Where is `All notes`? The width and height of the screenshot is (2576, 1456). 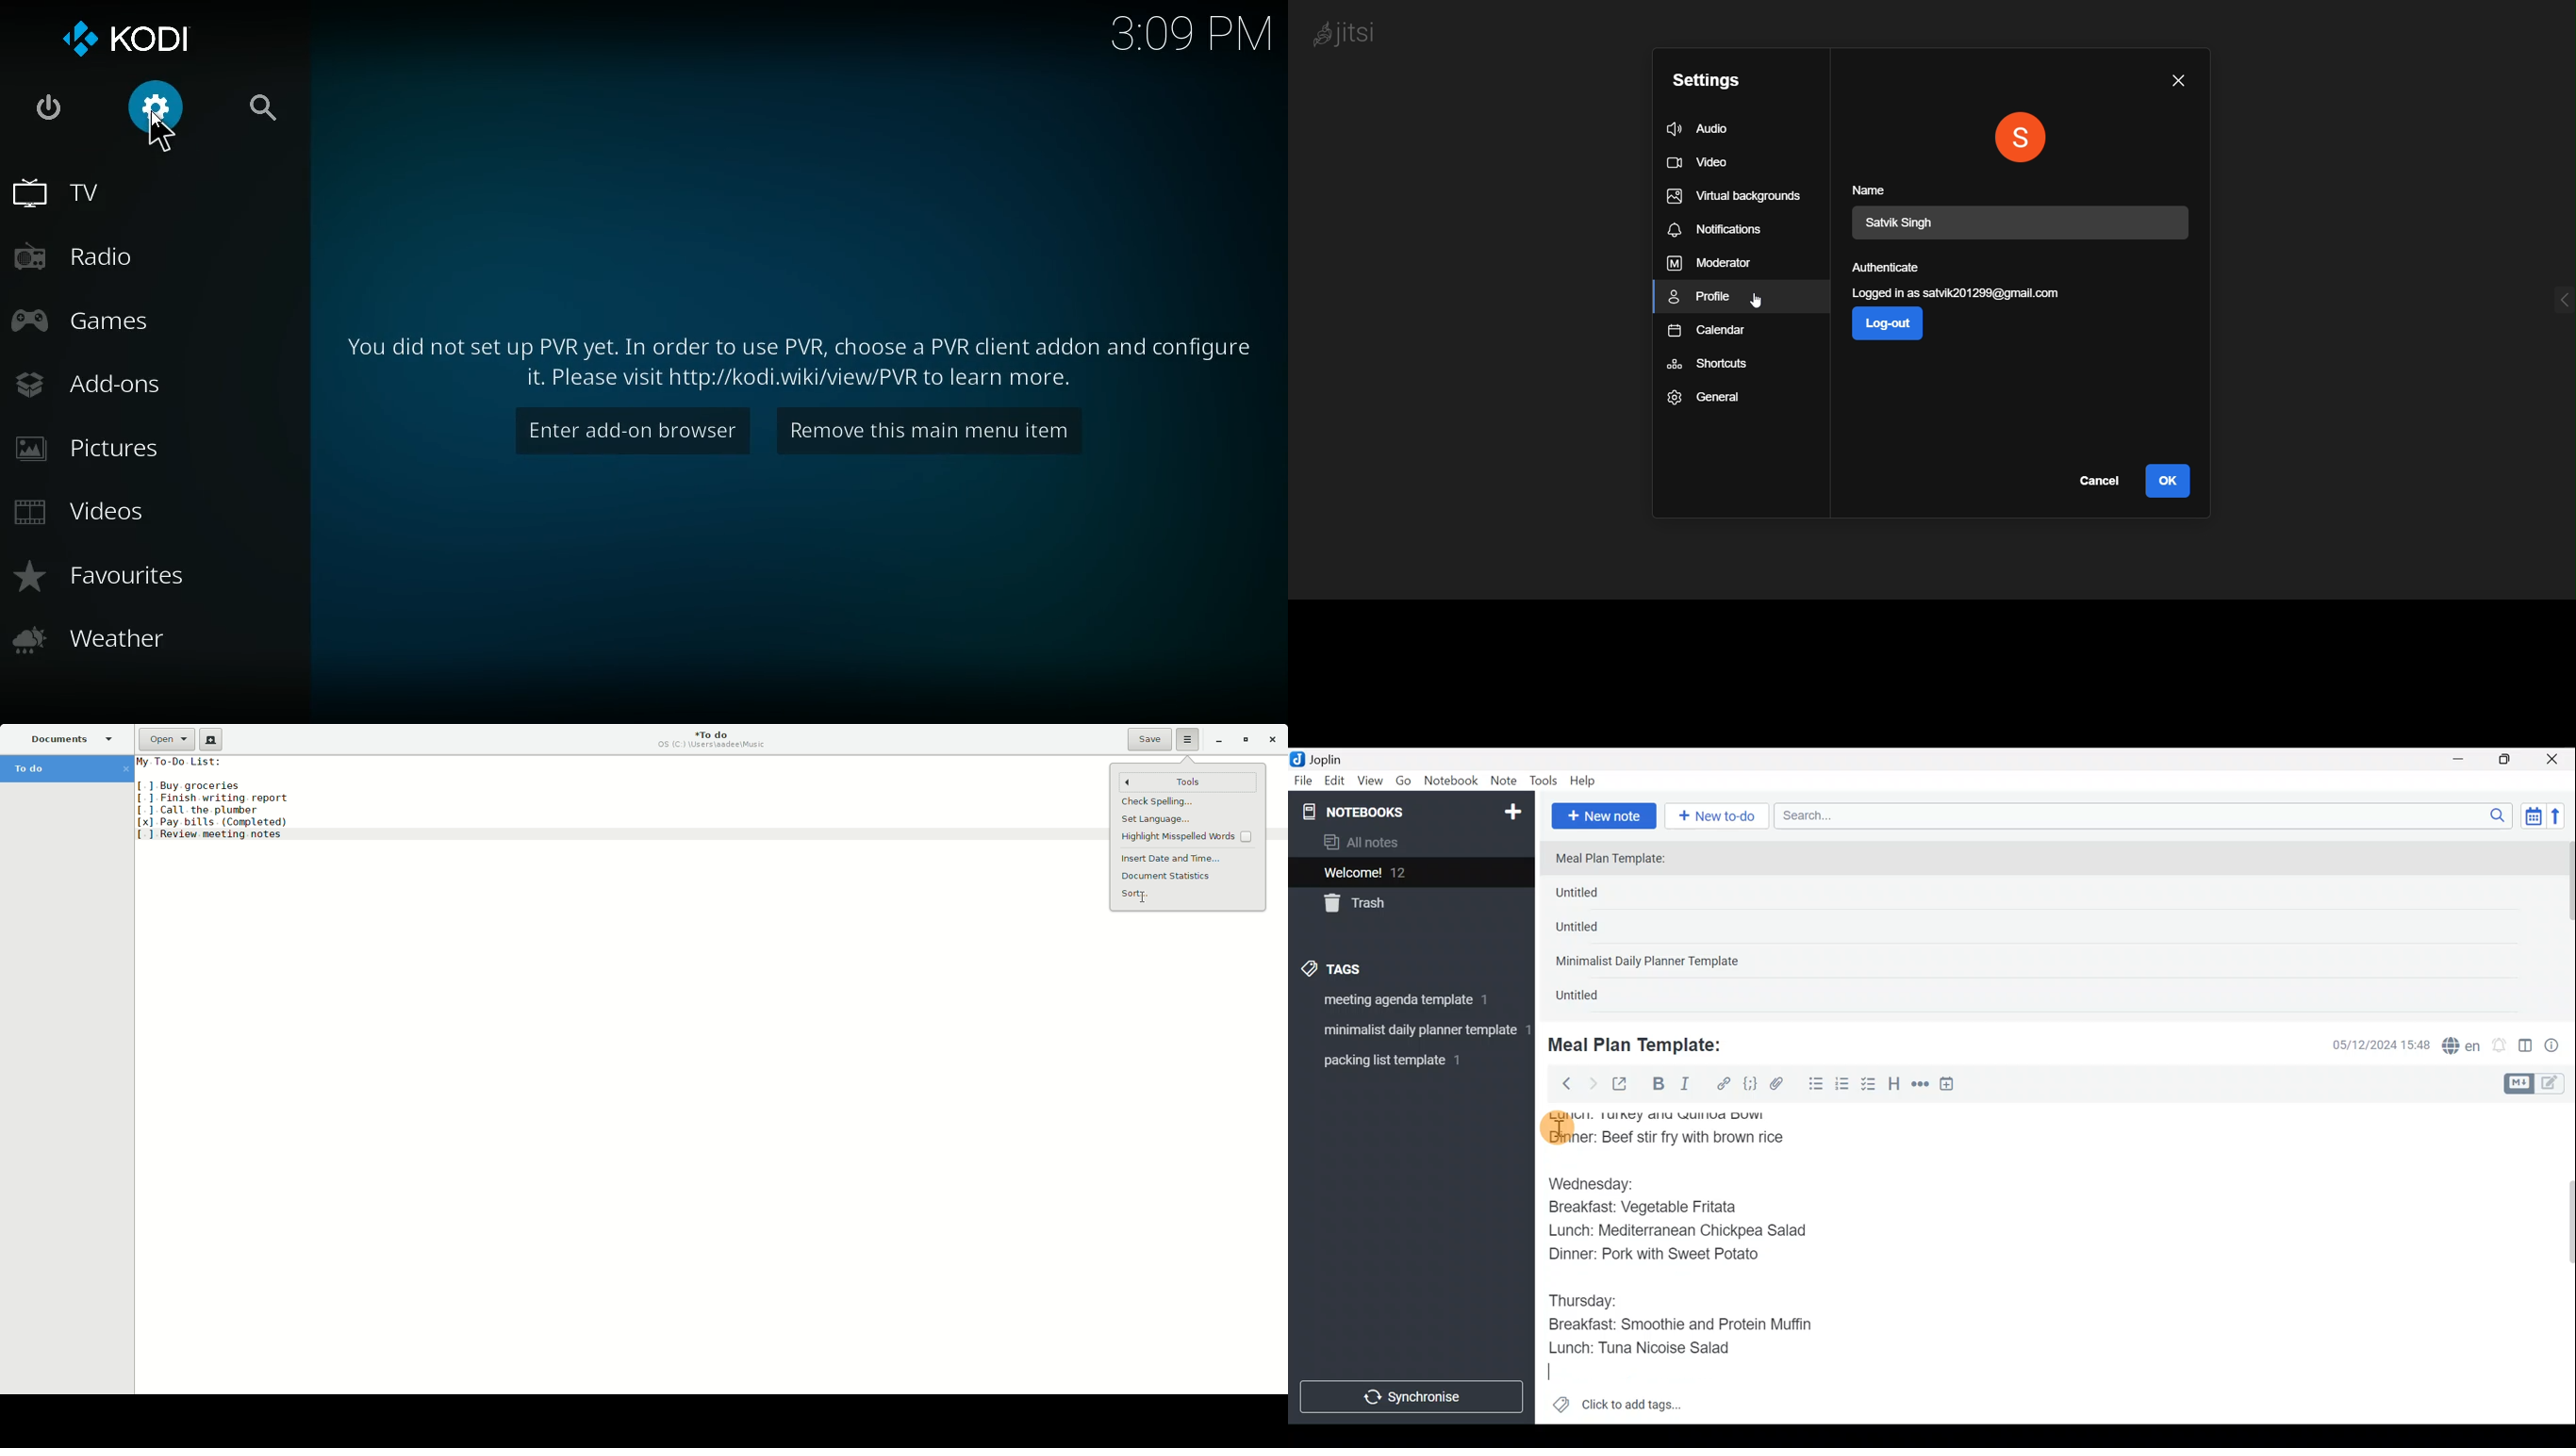
All notes is located at coordinates (1408, 843).